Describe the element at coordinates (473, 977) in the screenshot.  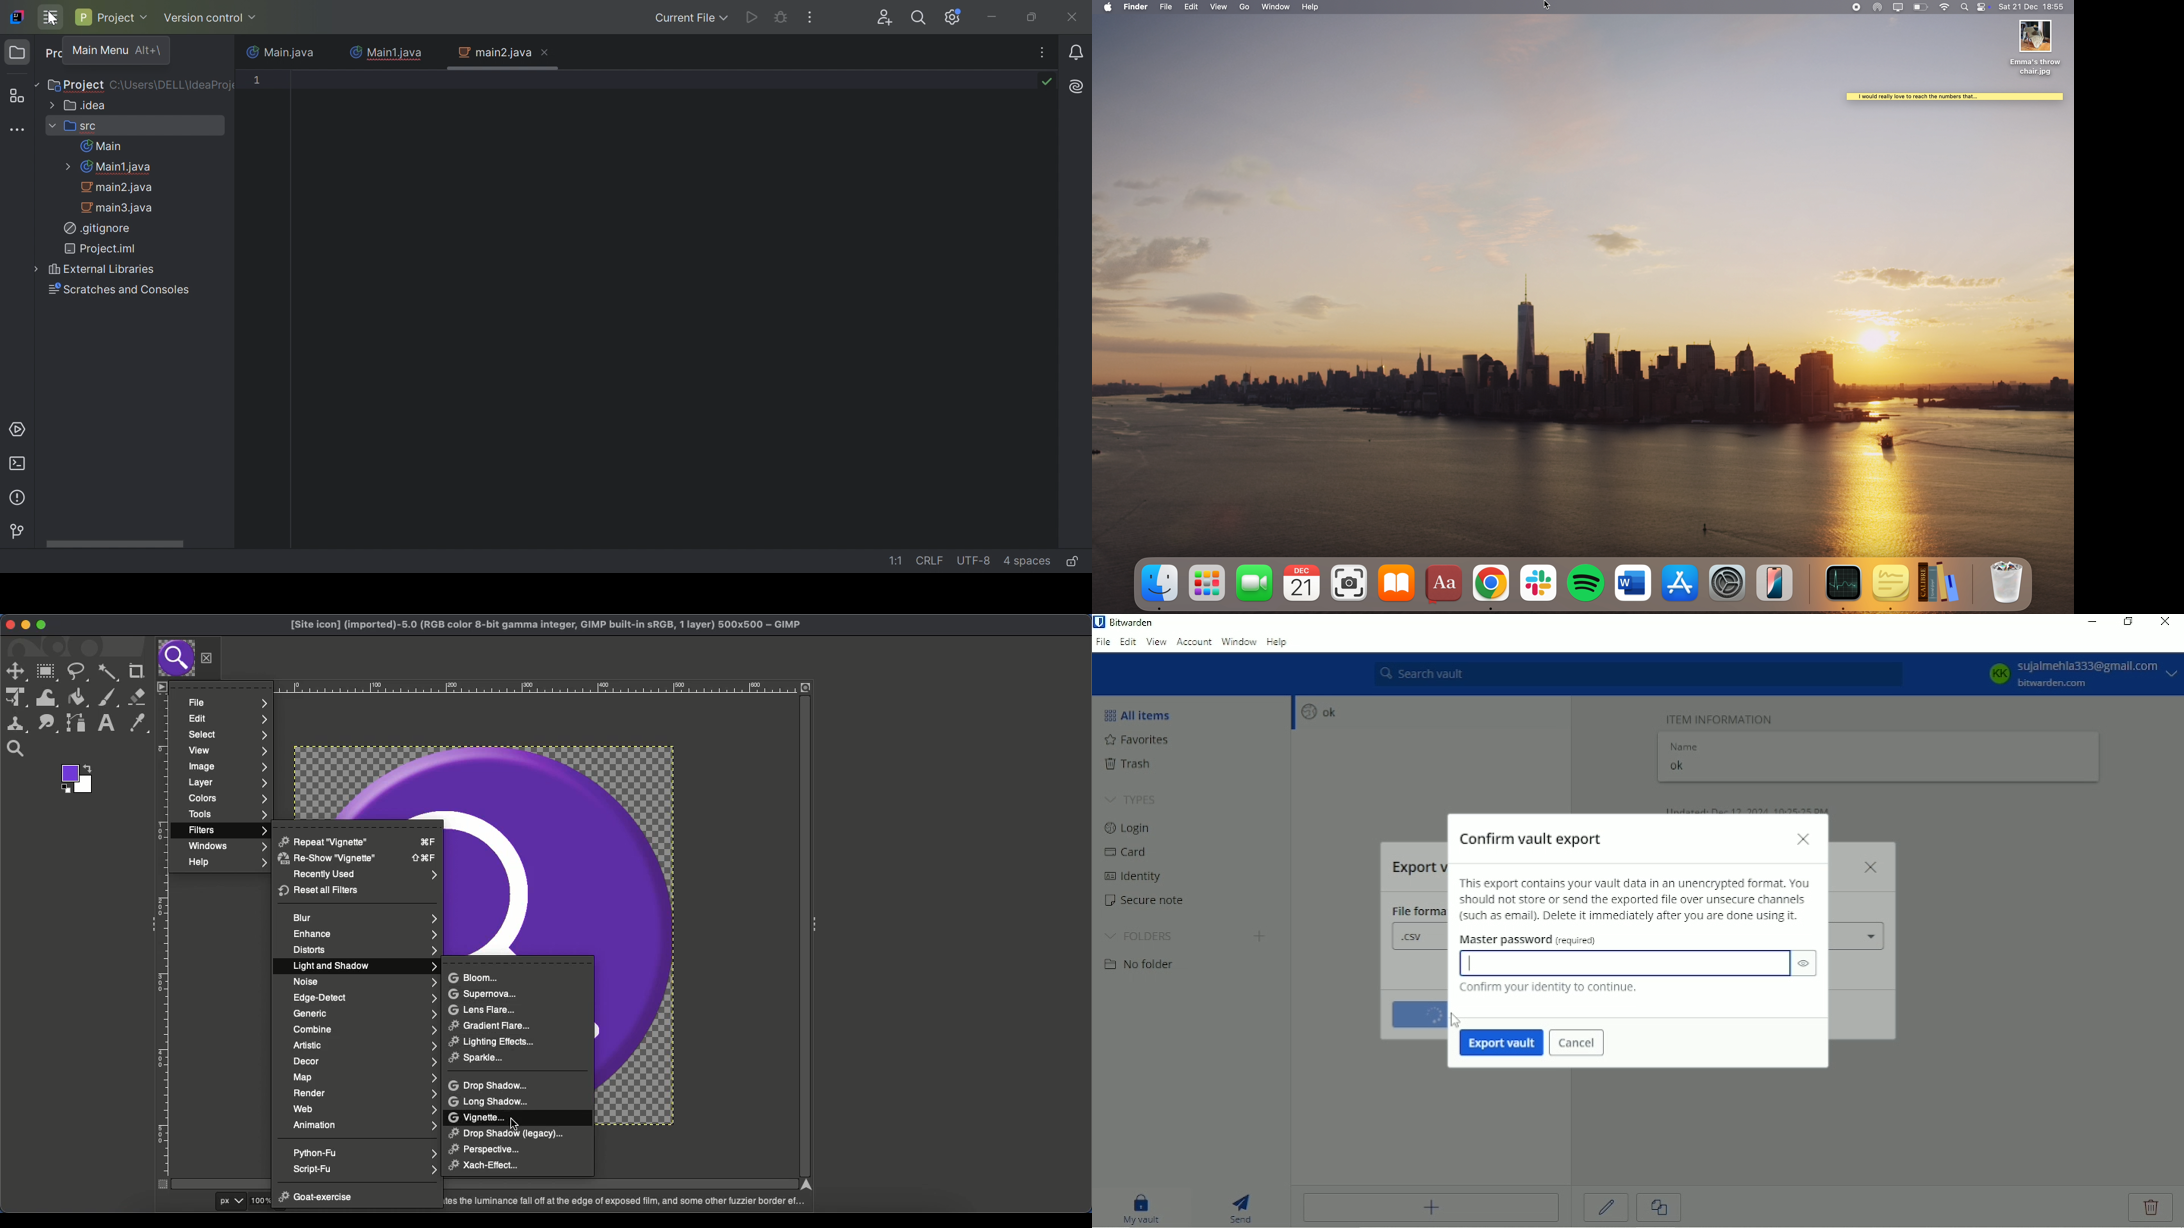
I see `Bloom` at that location.